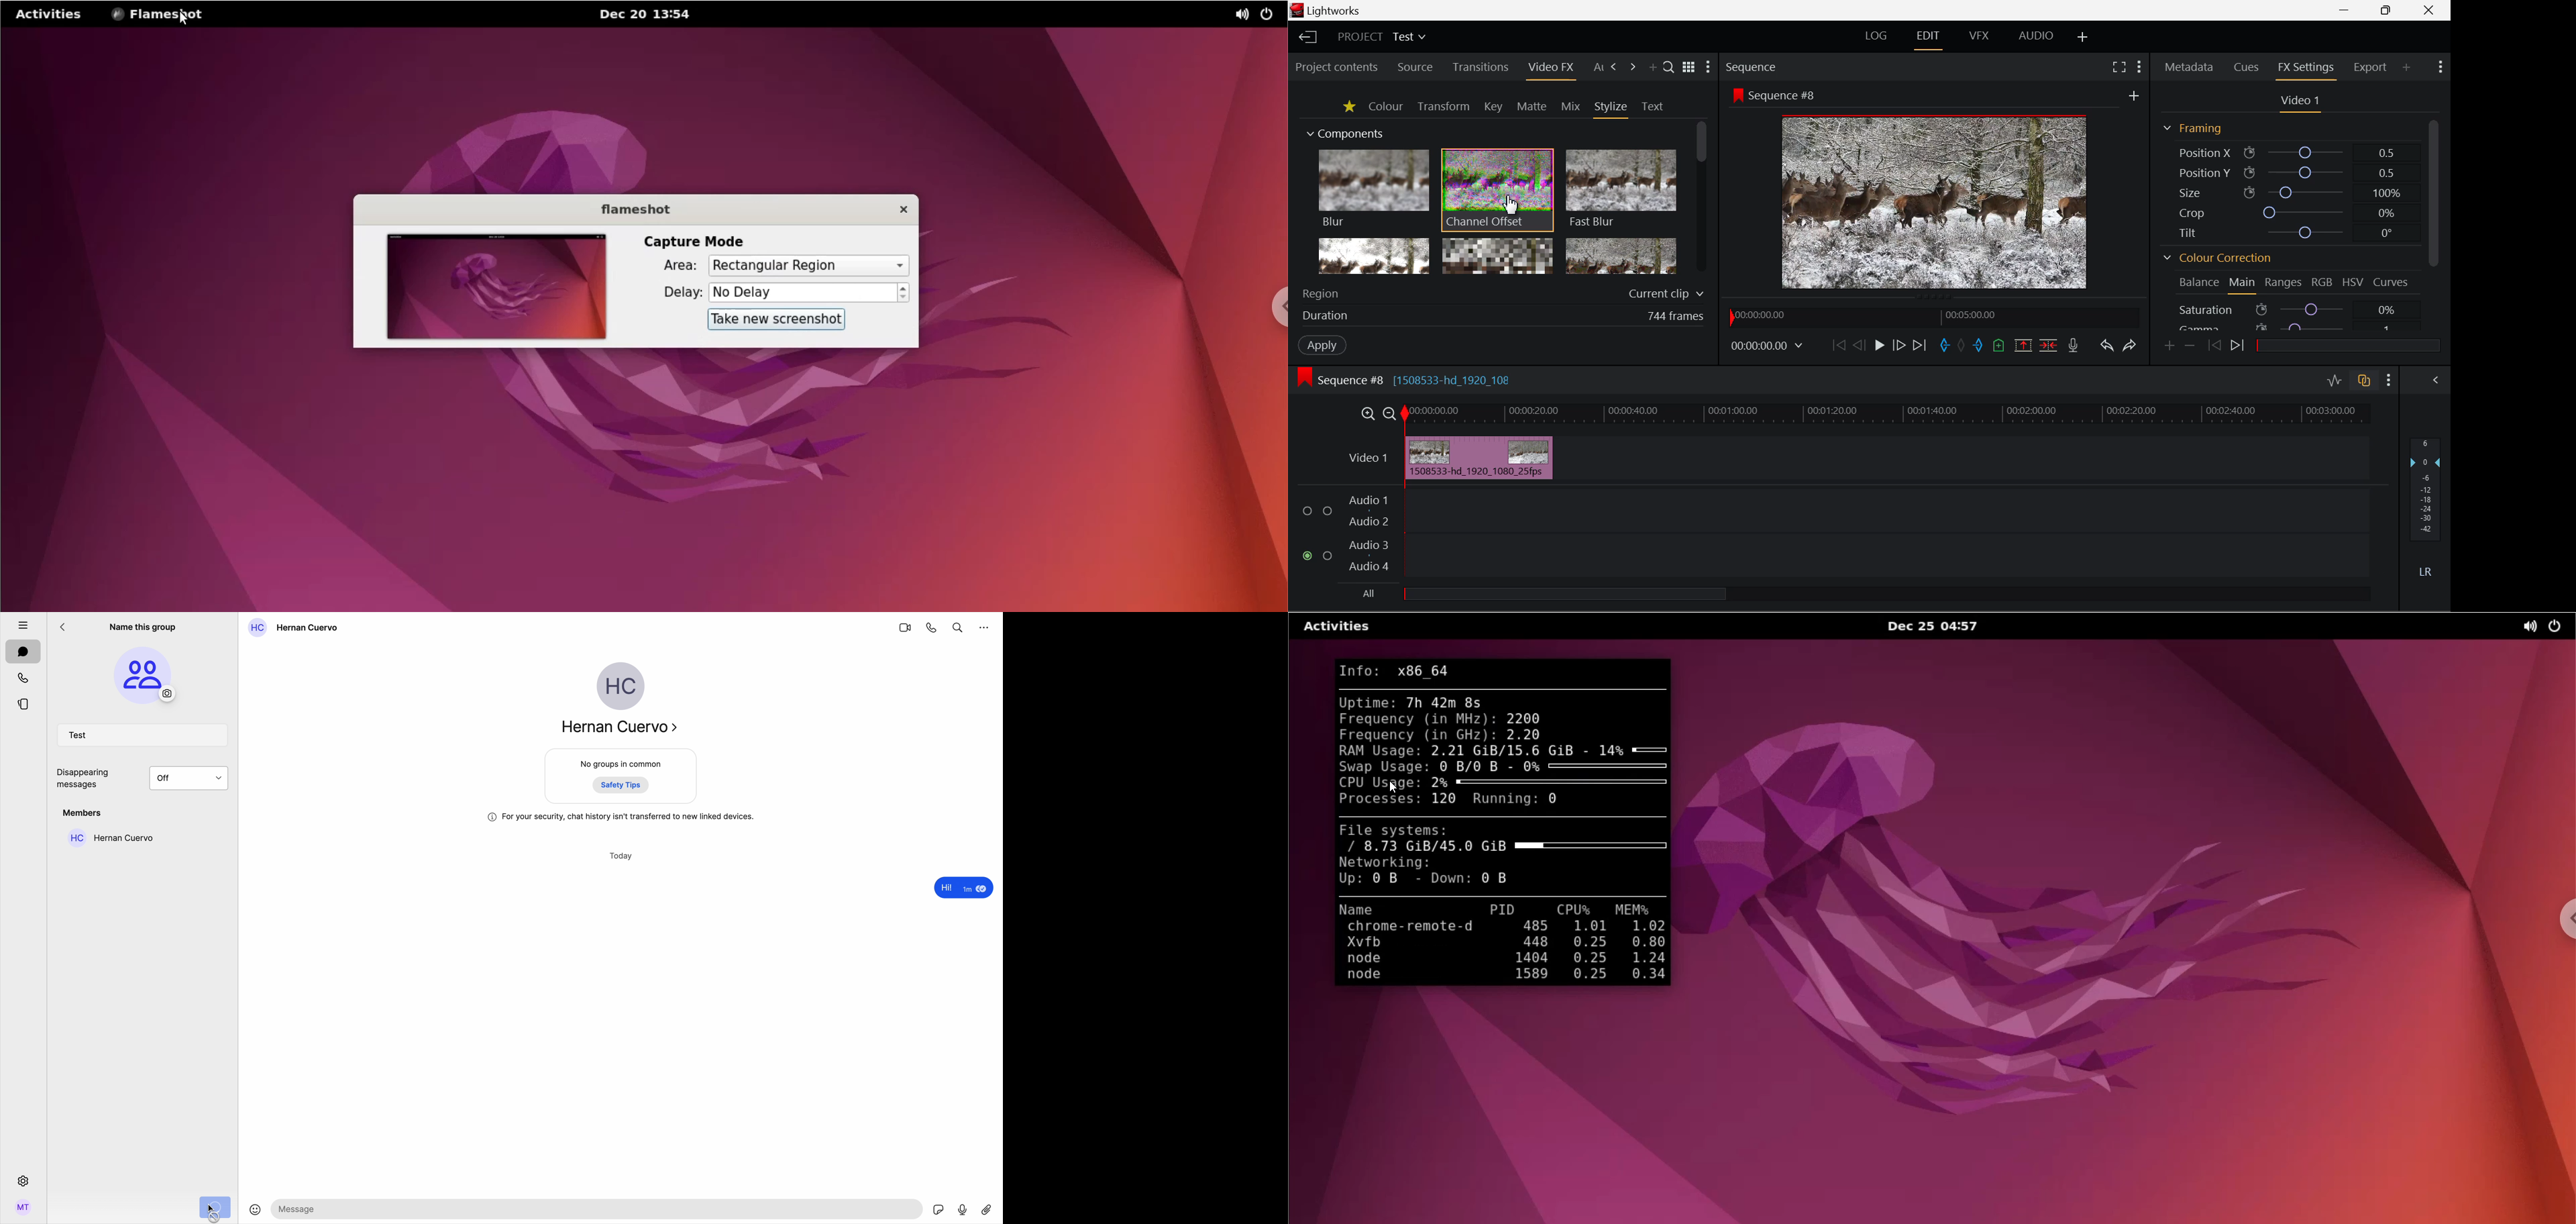 This screenshot has width=2576, height=1232. I want to click on Transform, so click(1443, 107).